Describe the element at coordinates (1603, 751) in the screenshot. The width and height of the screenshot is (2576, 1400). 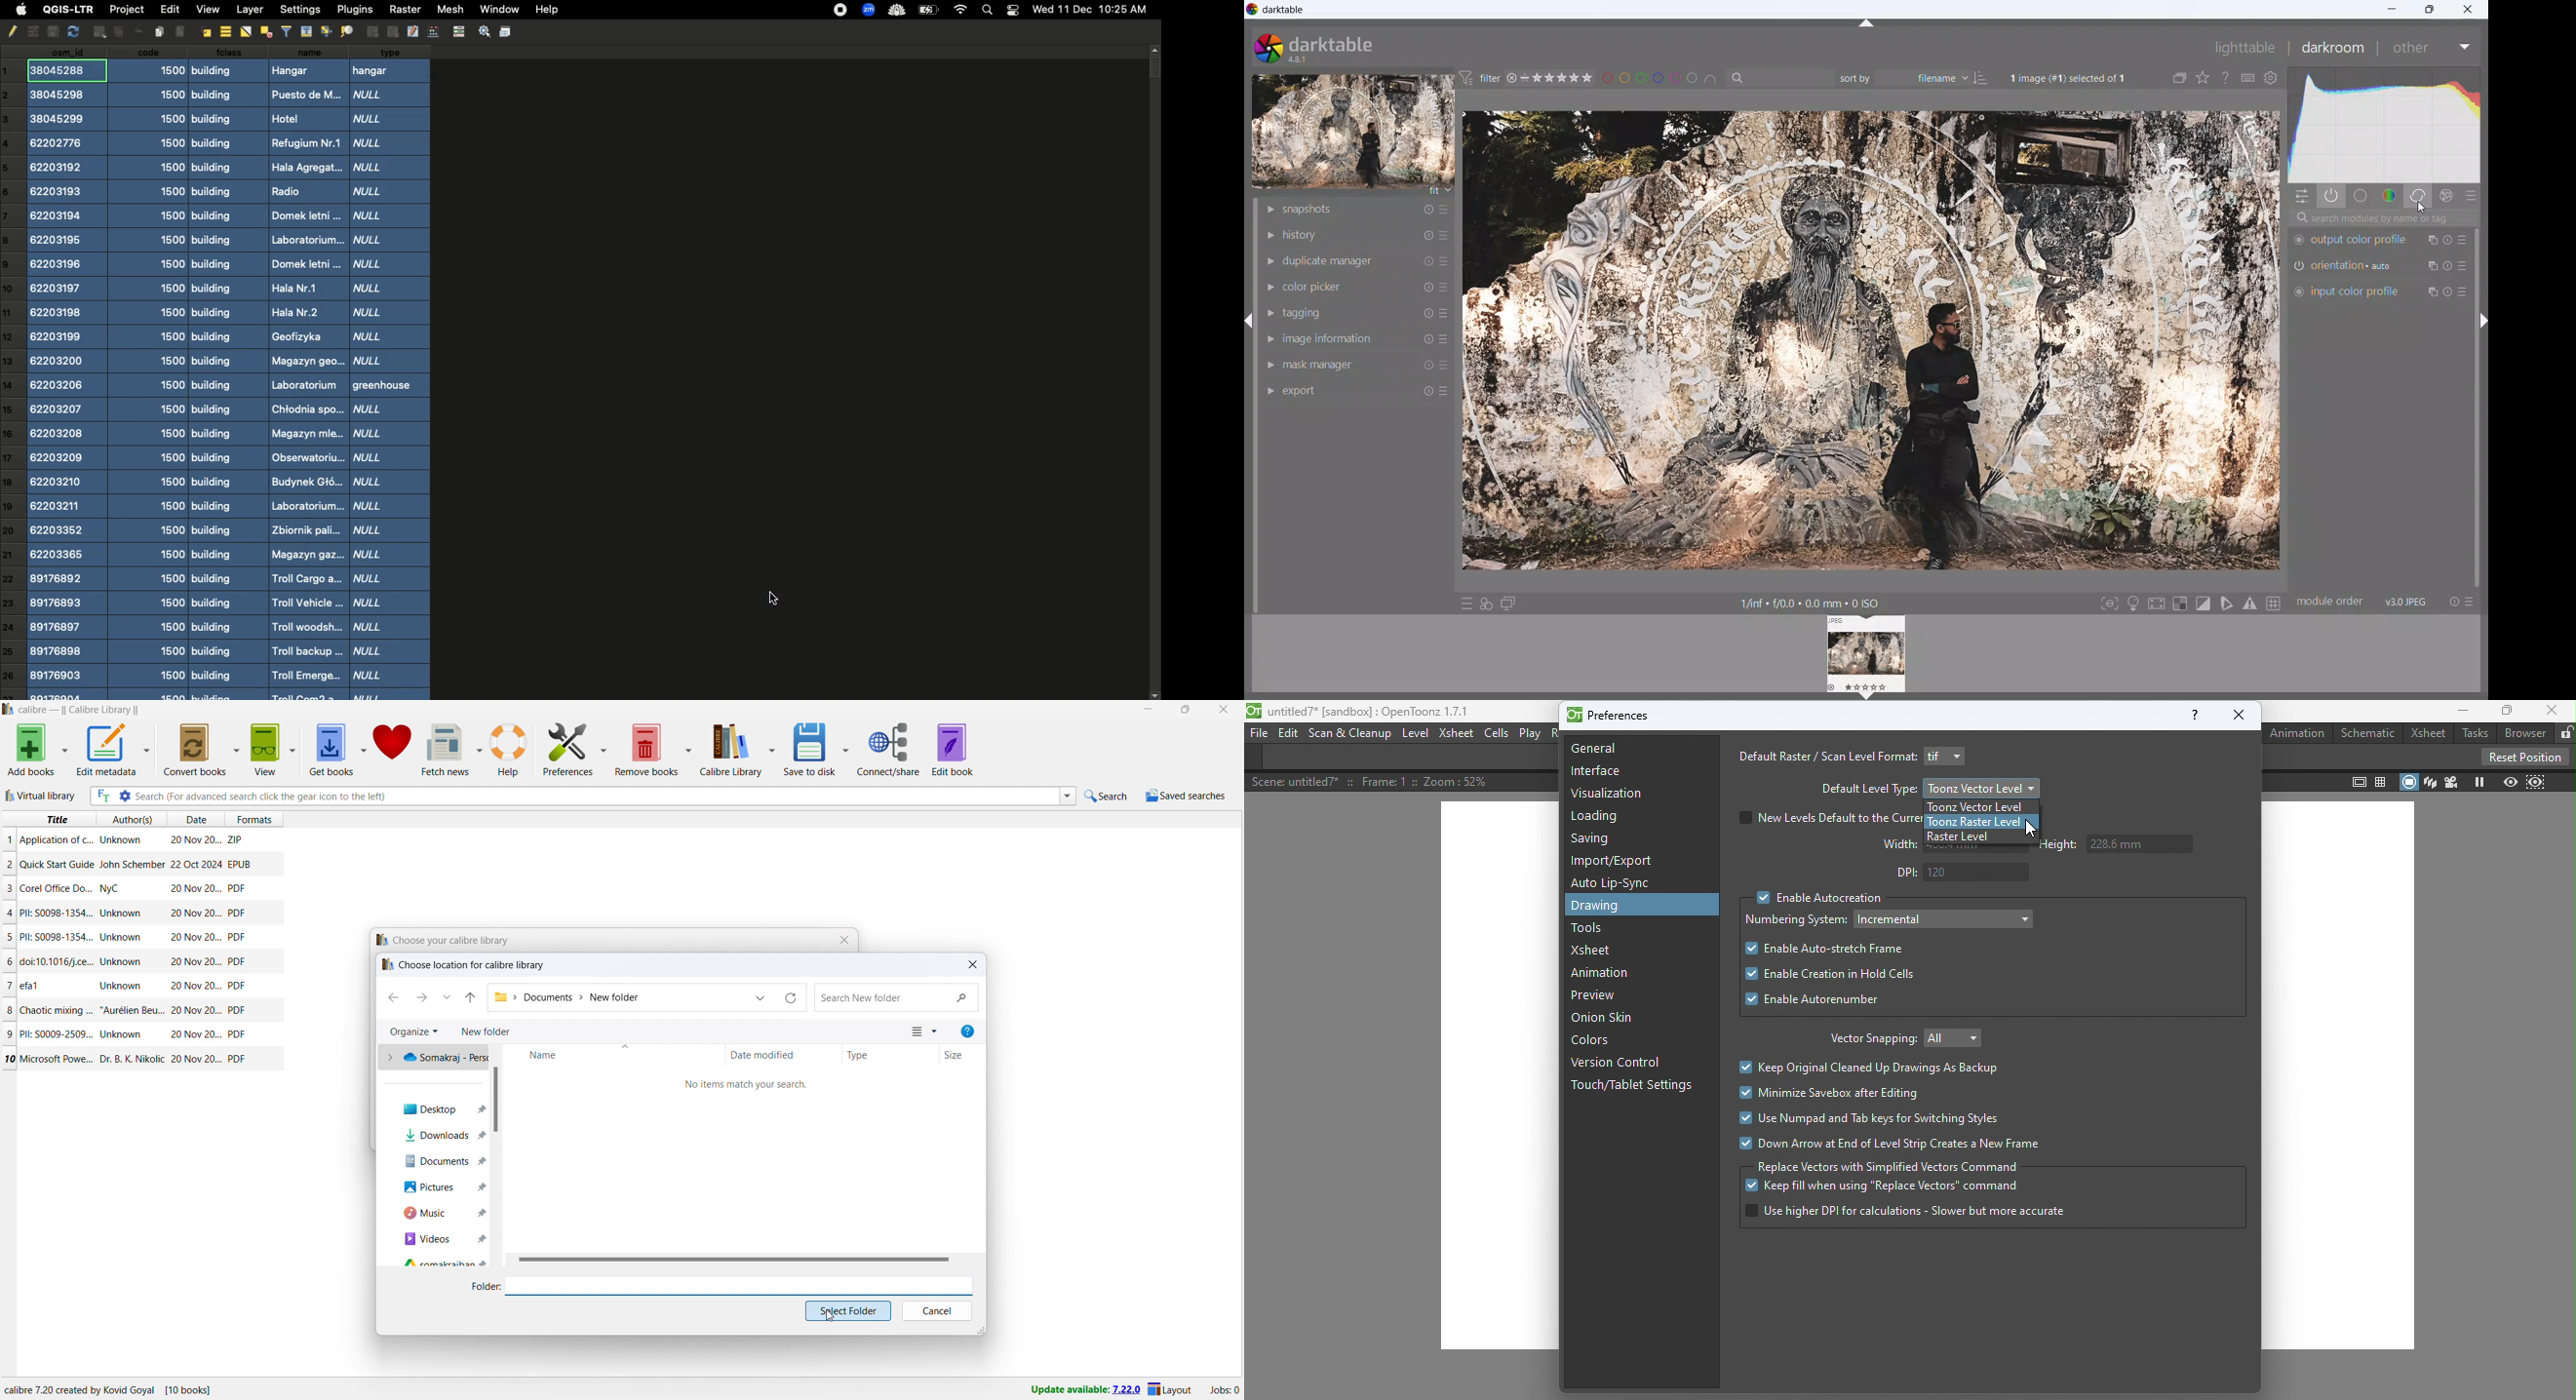
I see `General` at that location.